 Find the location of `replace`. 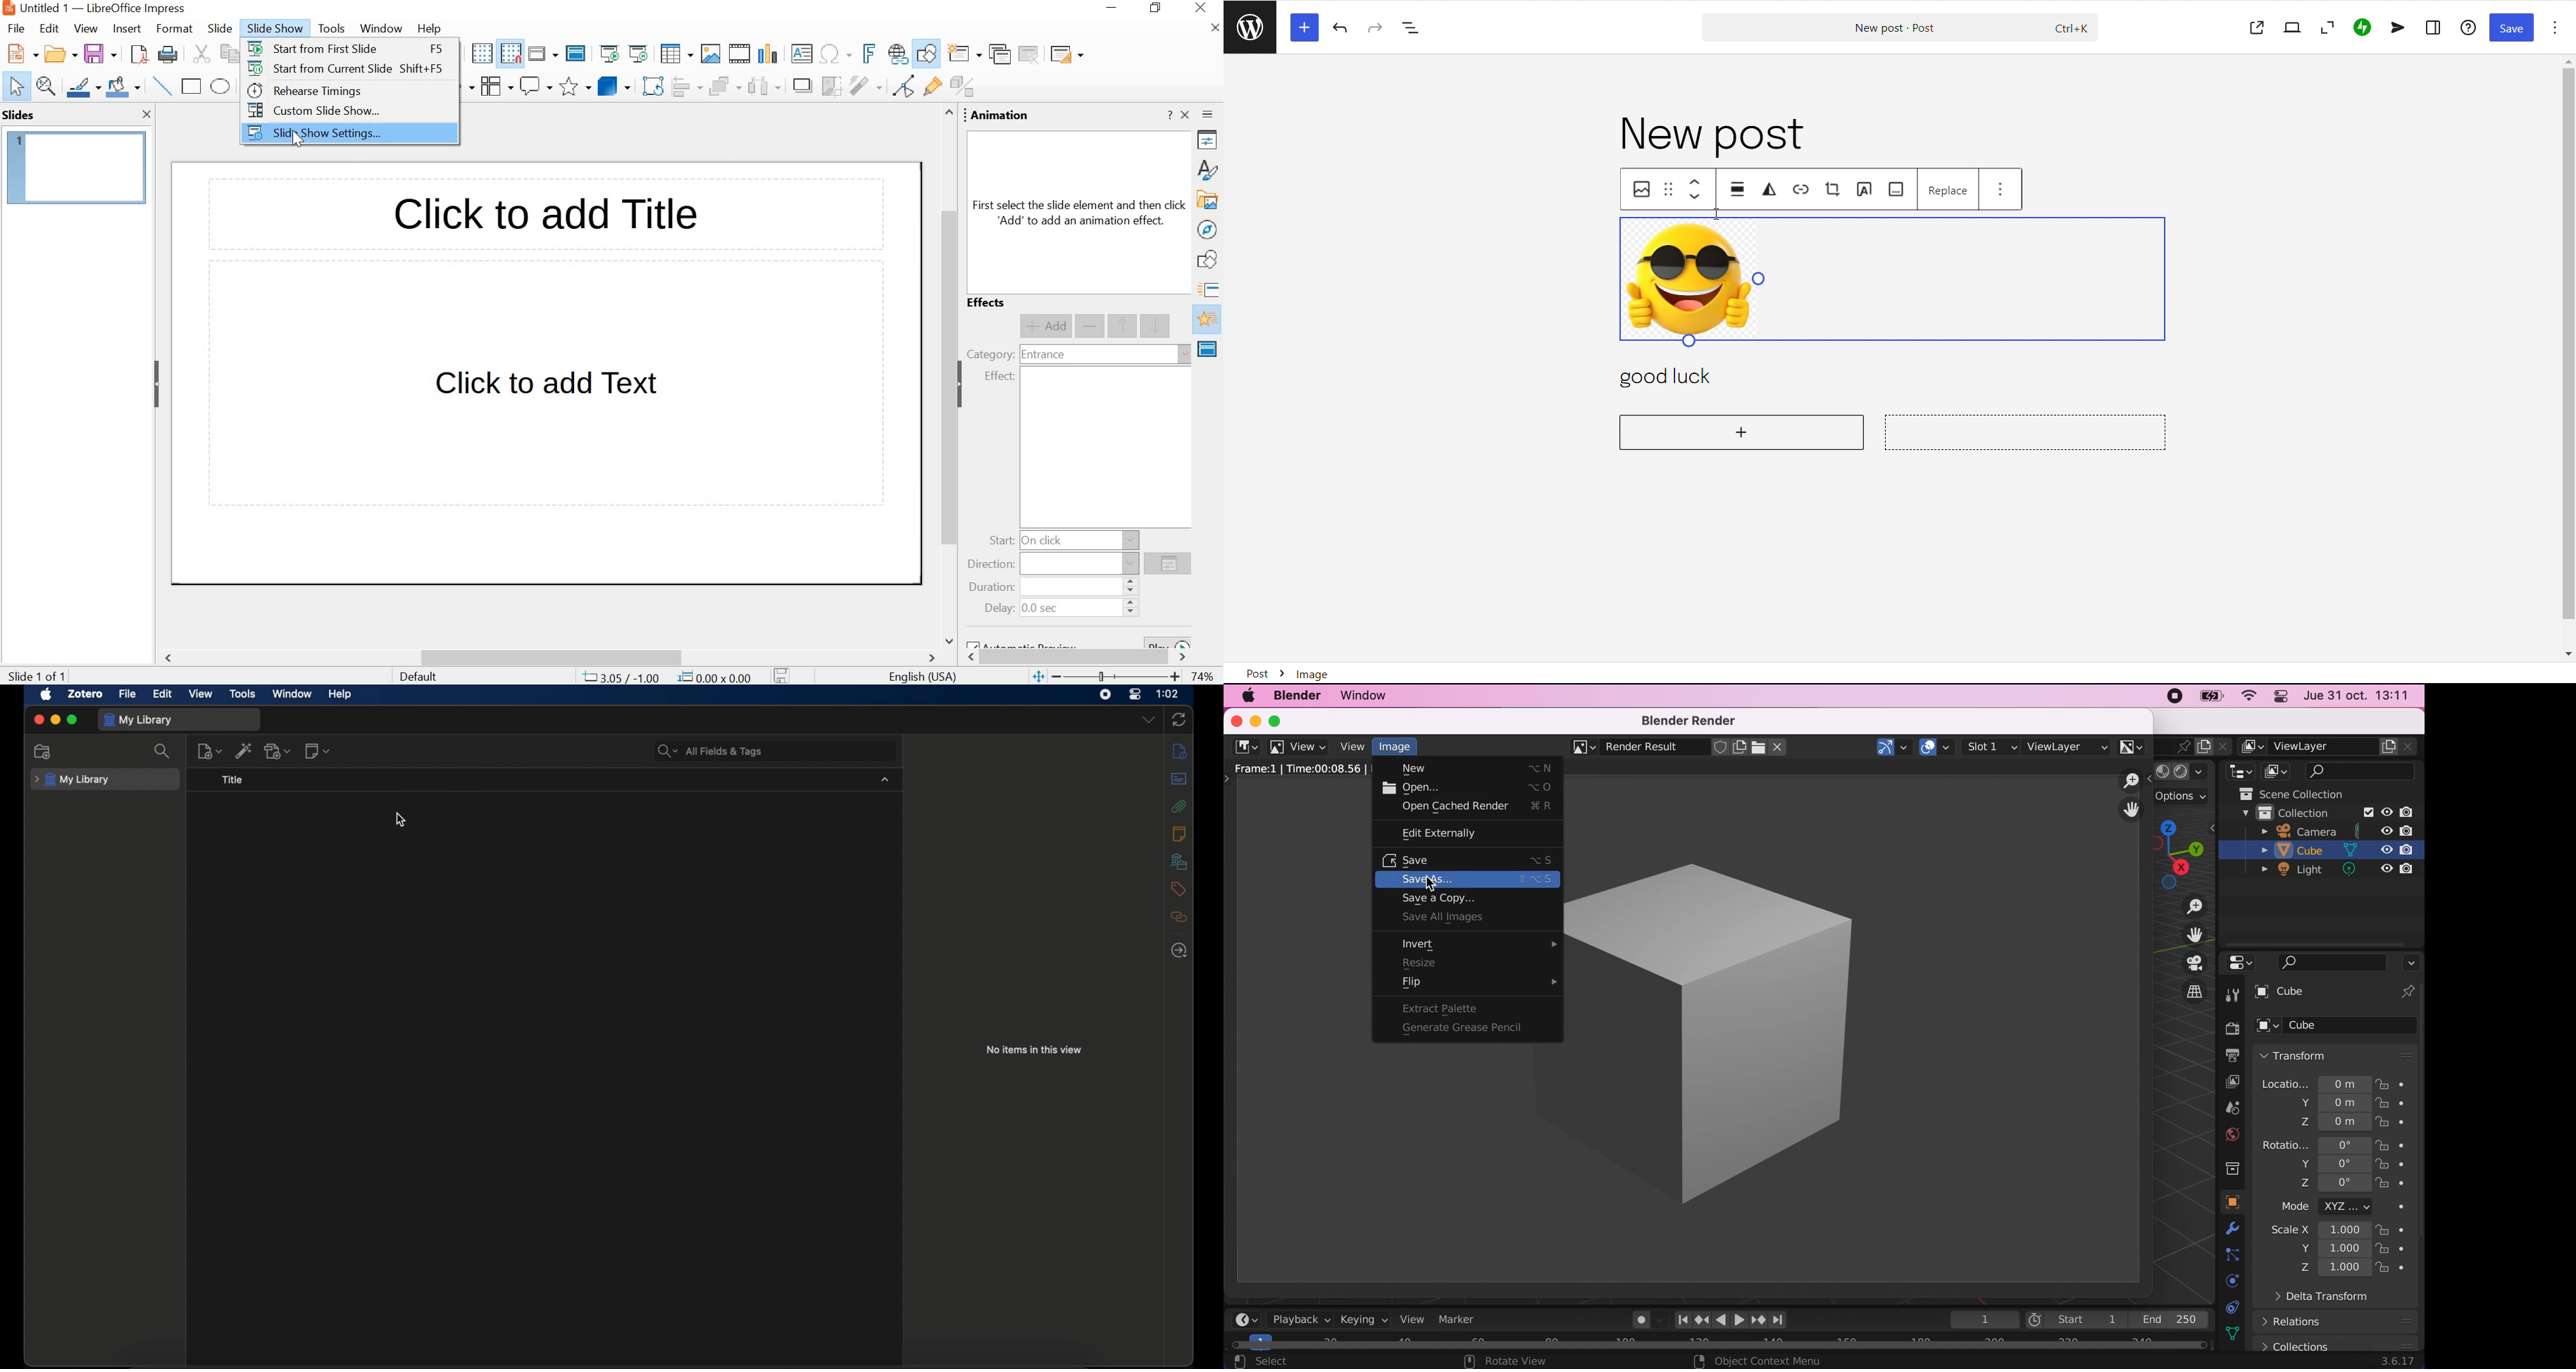

replace is located at coordinates (1948, 188).